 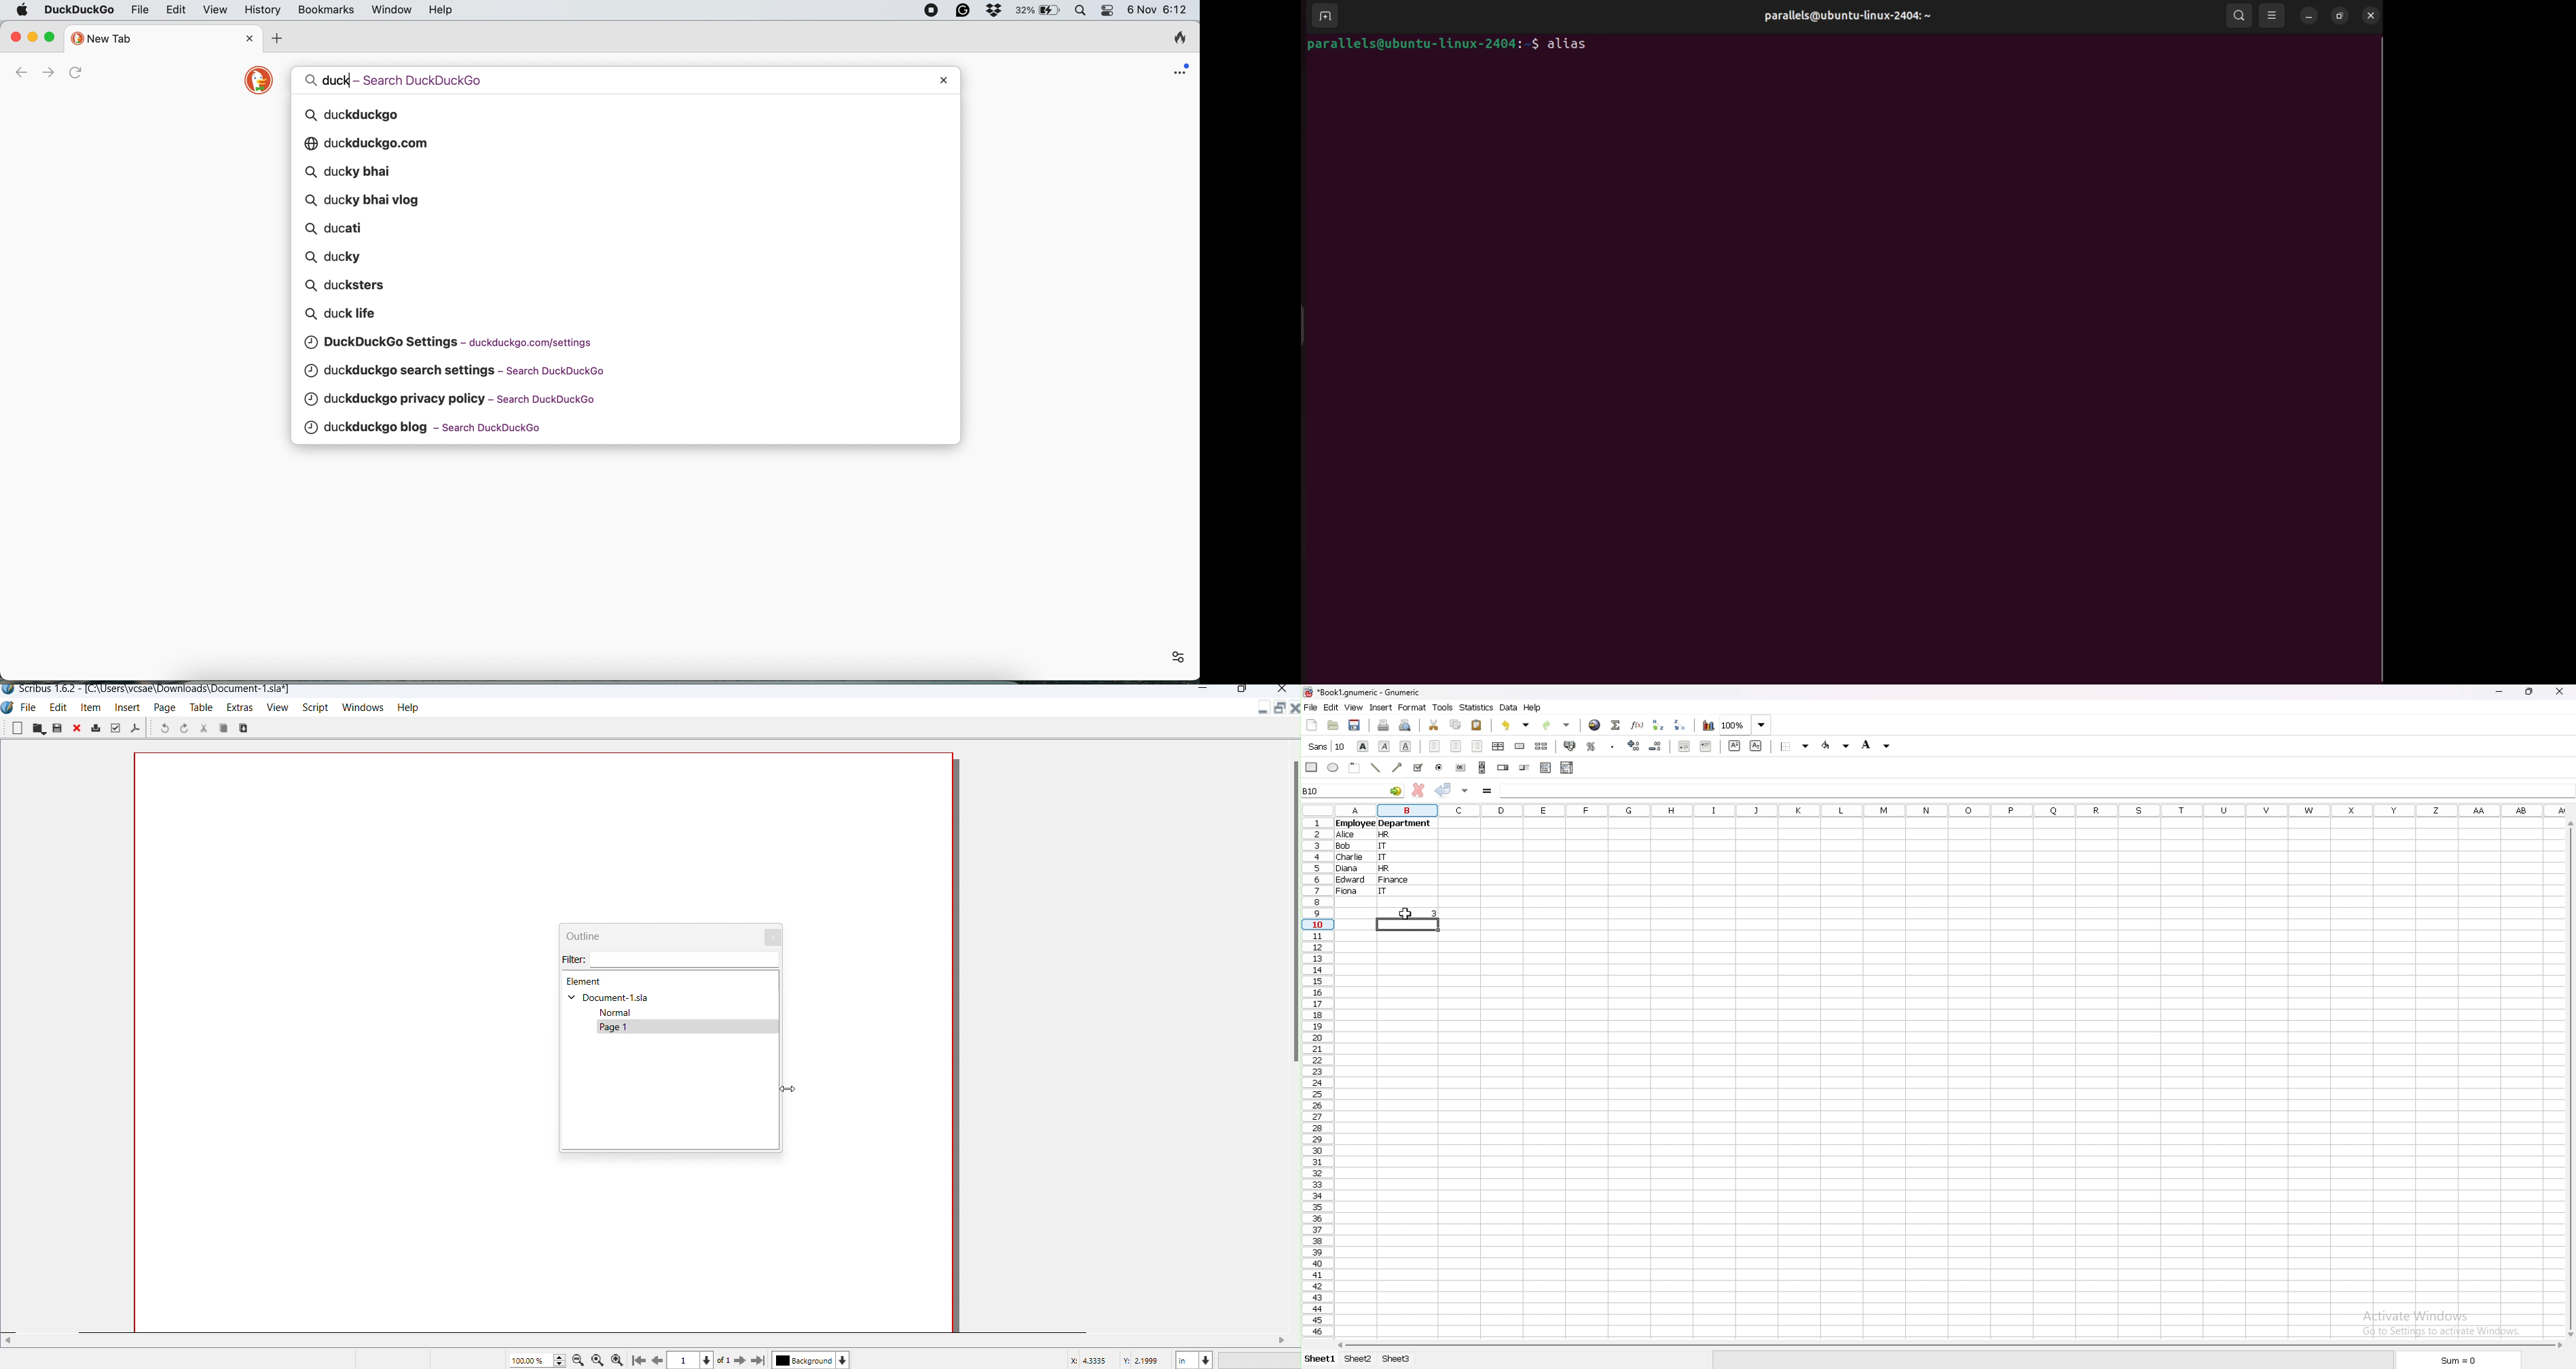 I want to click on ducati, so click(x=343, y=228).